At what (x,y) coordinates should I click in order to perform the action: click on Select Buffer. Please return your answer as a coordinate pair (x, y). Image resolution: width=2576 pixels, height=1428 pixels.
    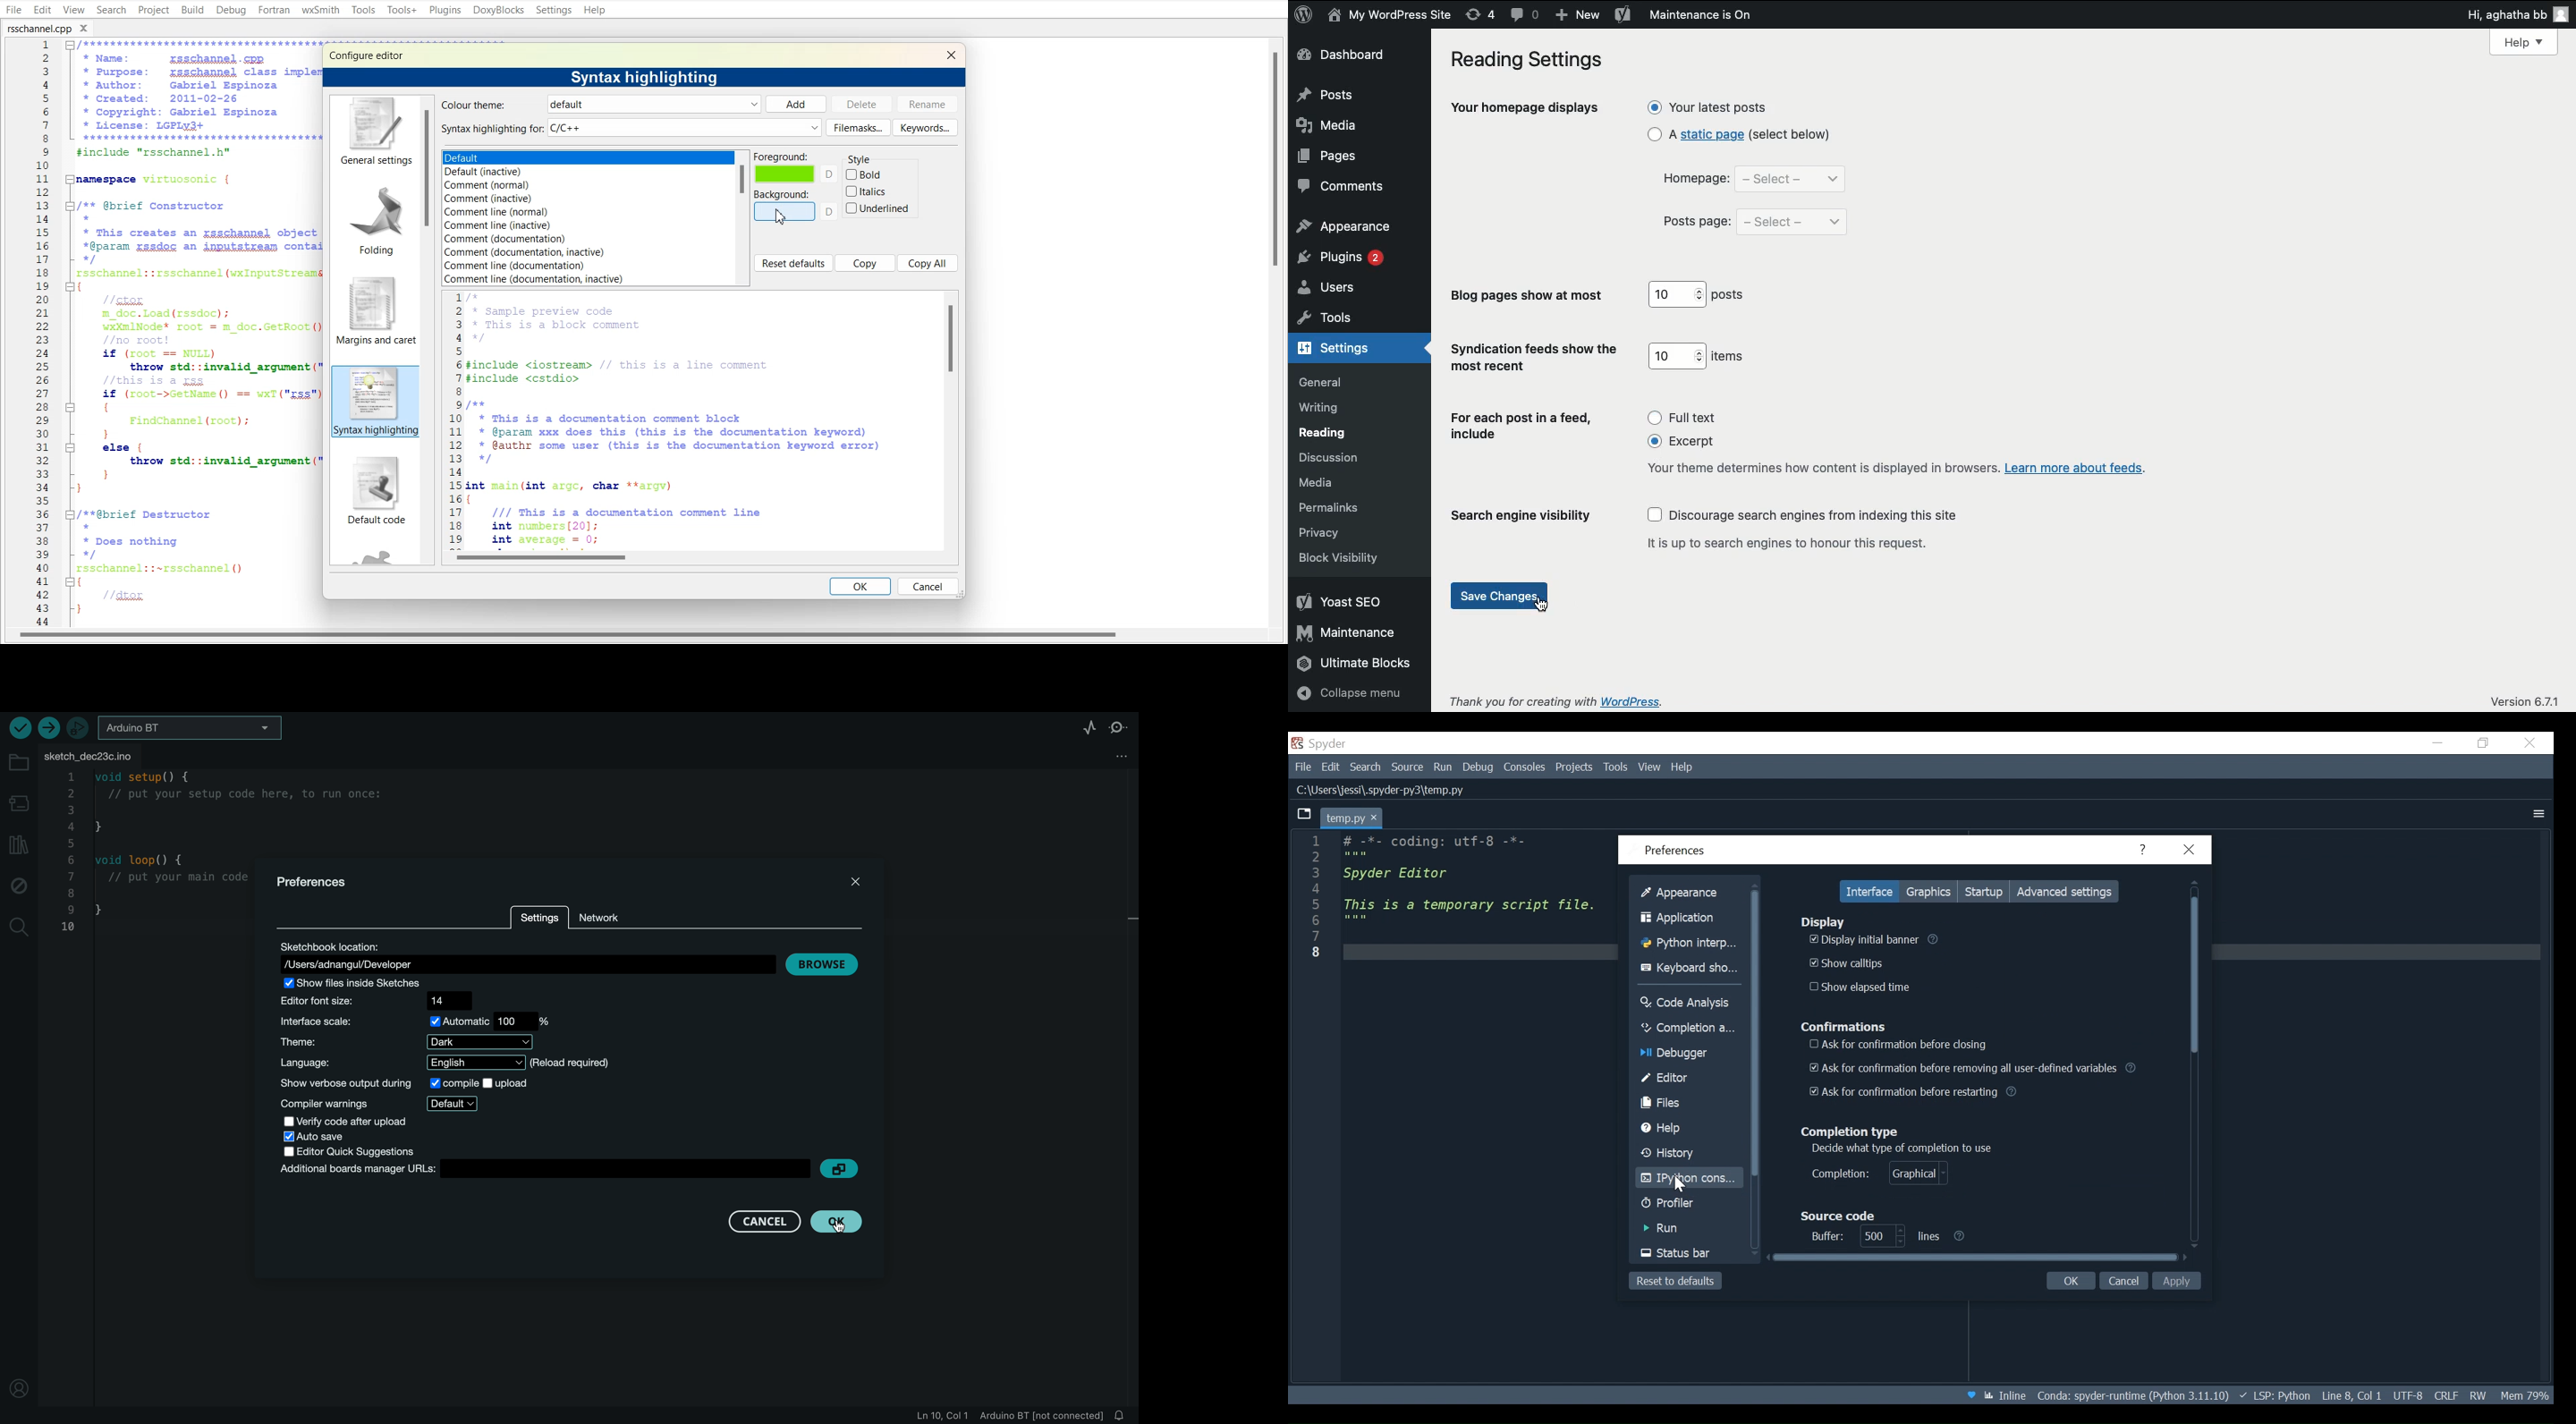
    Looking at the image, I should click on (1823, 1236).